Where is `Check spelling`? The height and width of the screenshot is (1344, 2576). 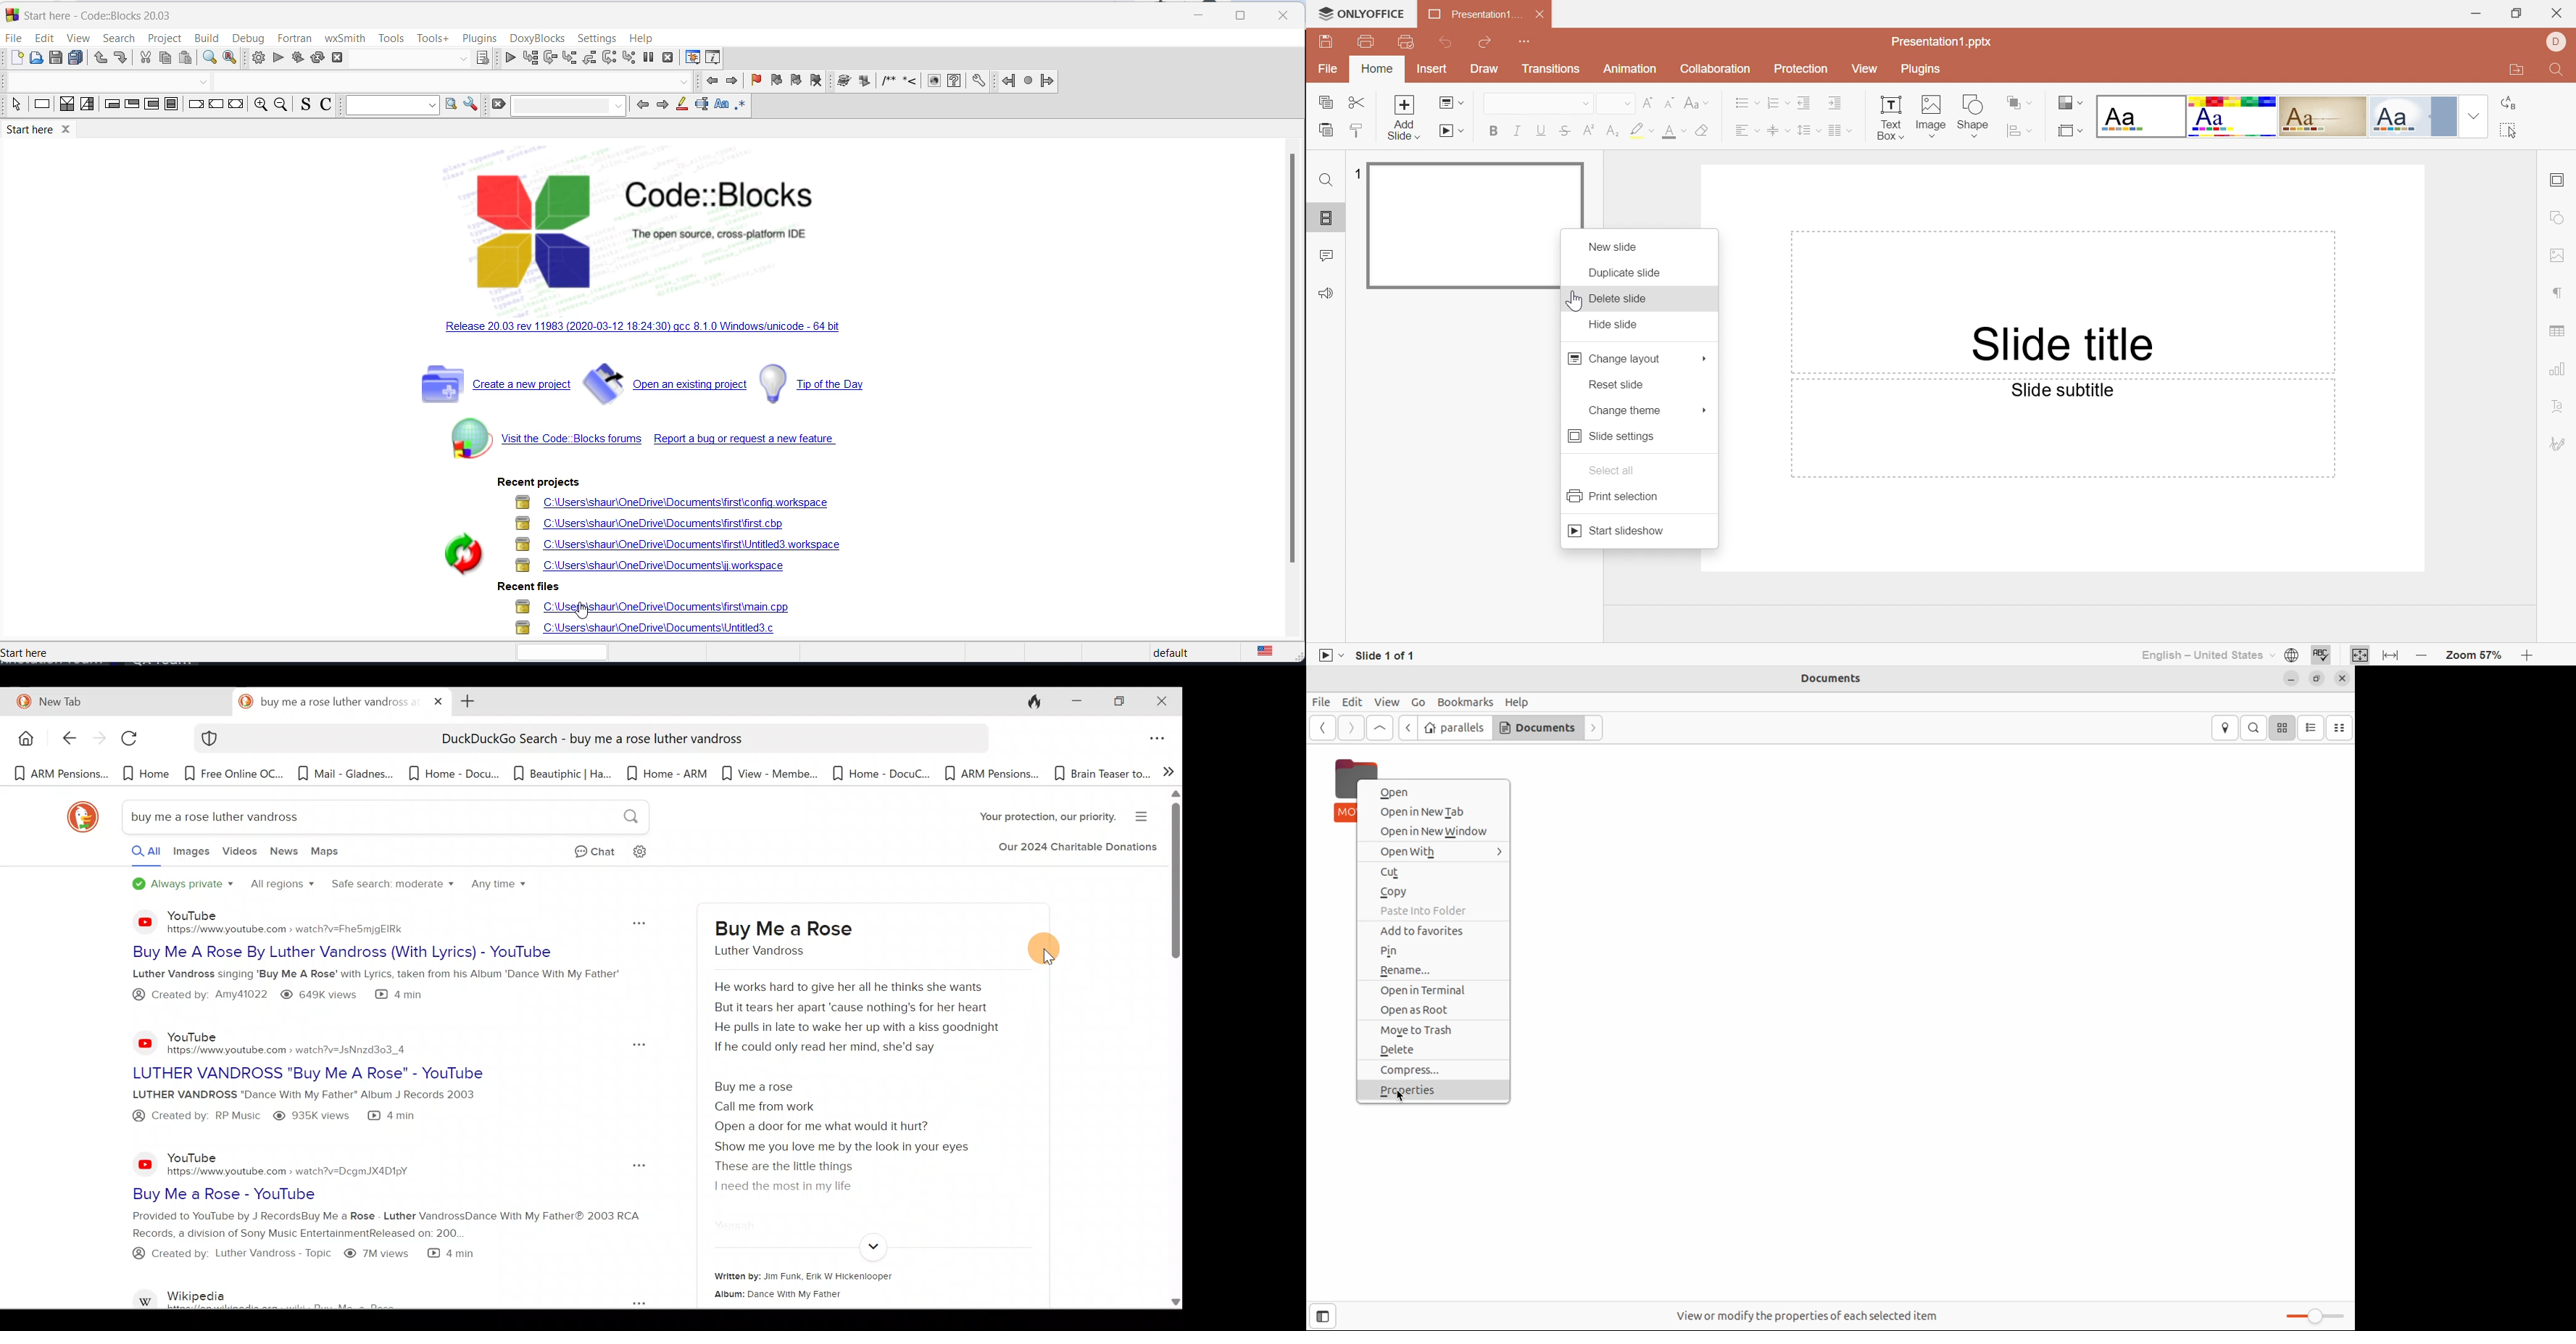 Check spelling is located at coordinates (2322, 654).